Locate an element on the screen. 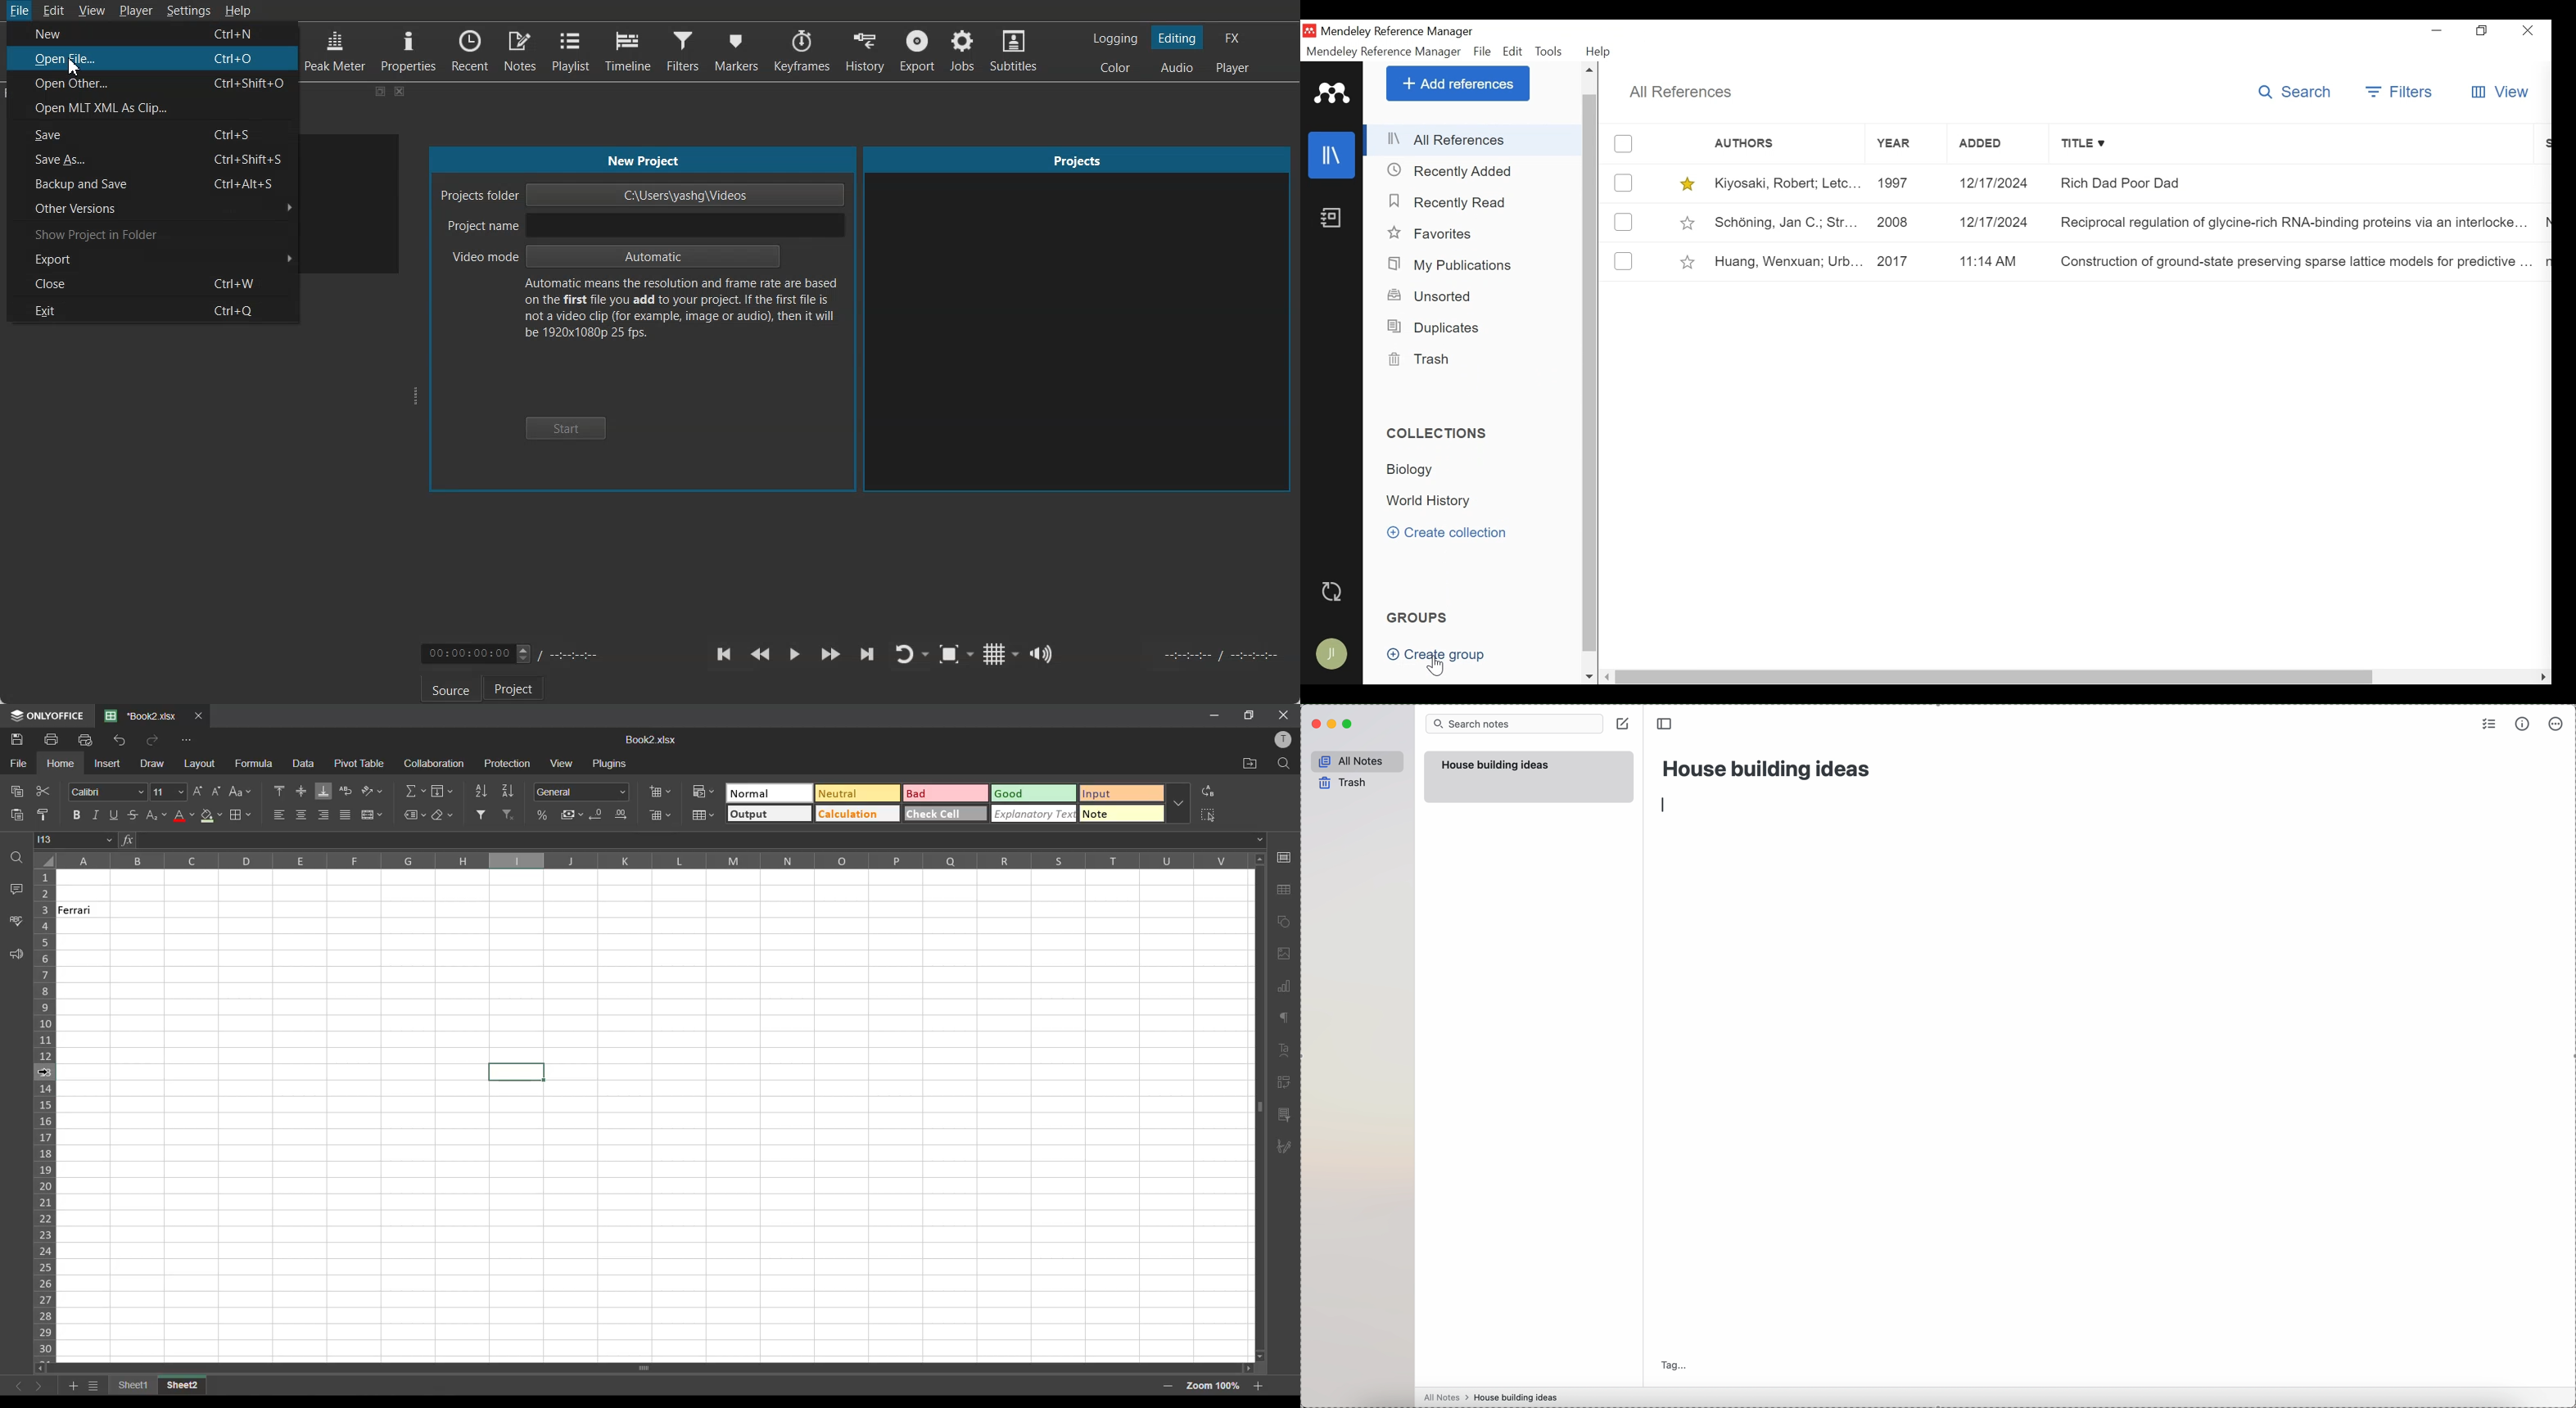 The image size is (2576, 1428). all notes is located at coordinates (1358, 761).